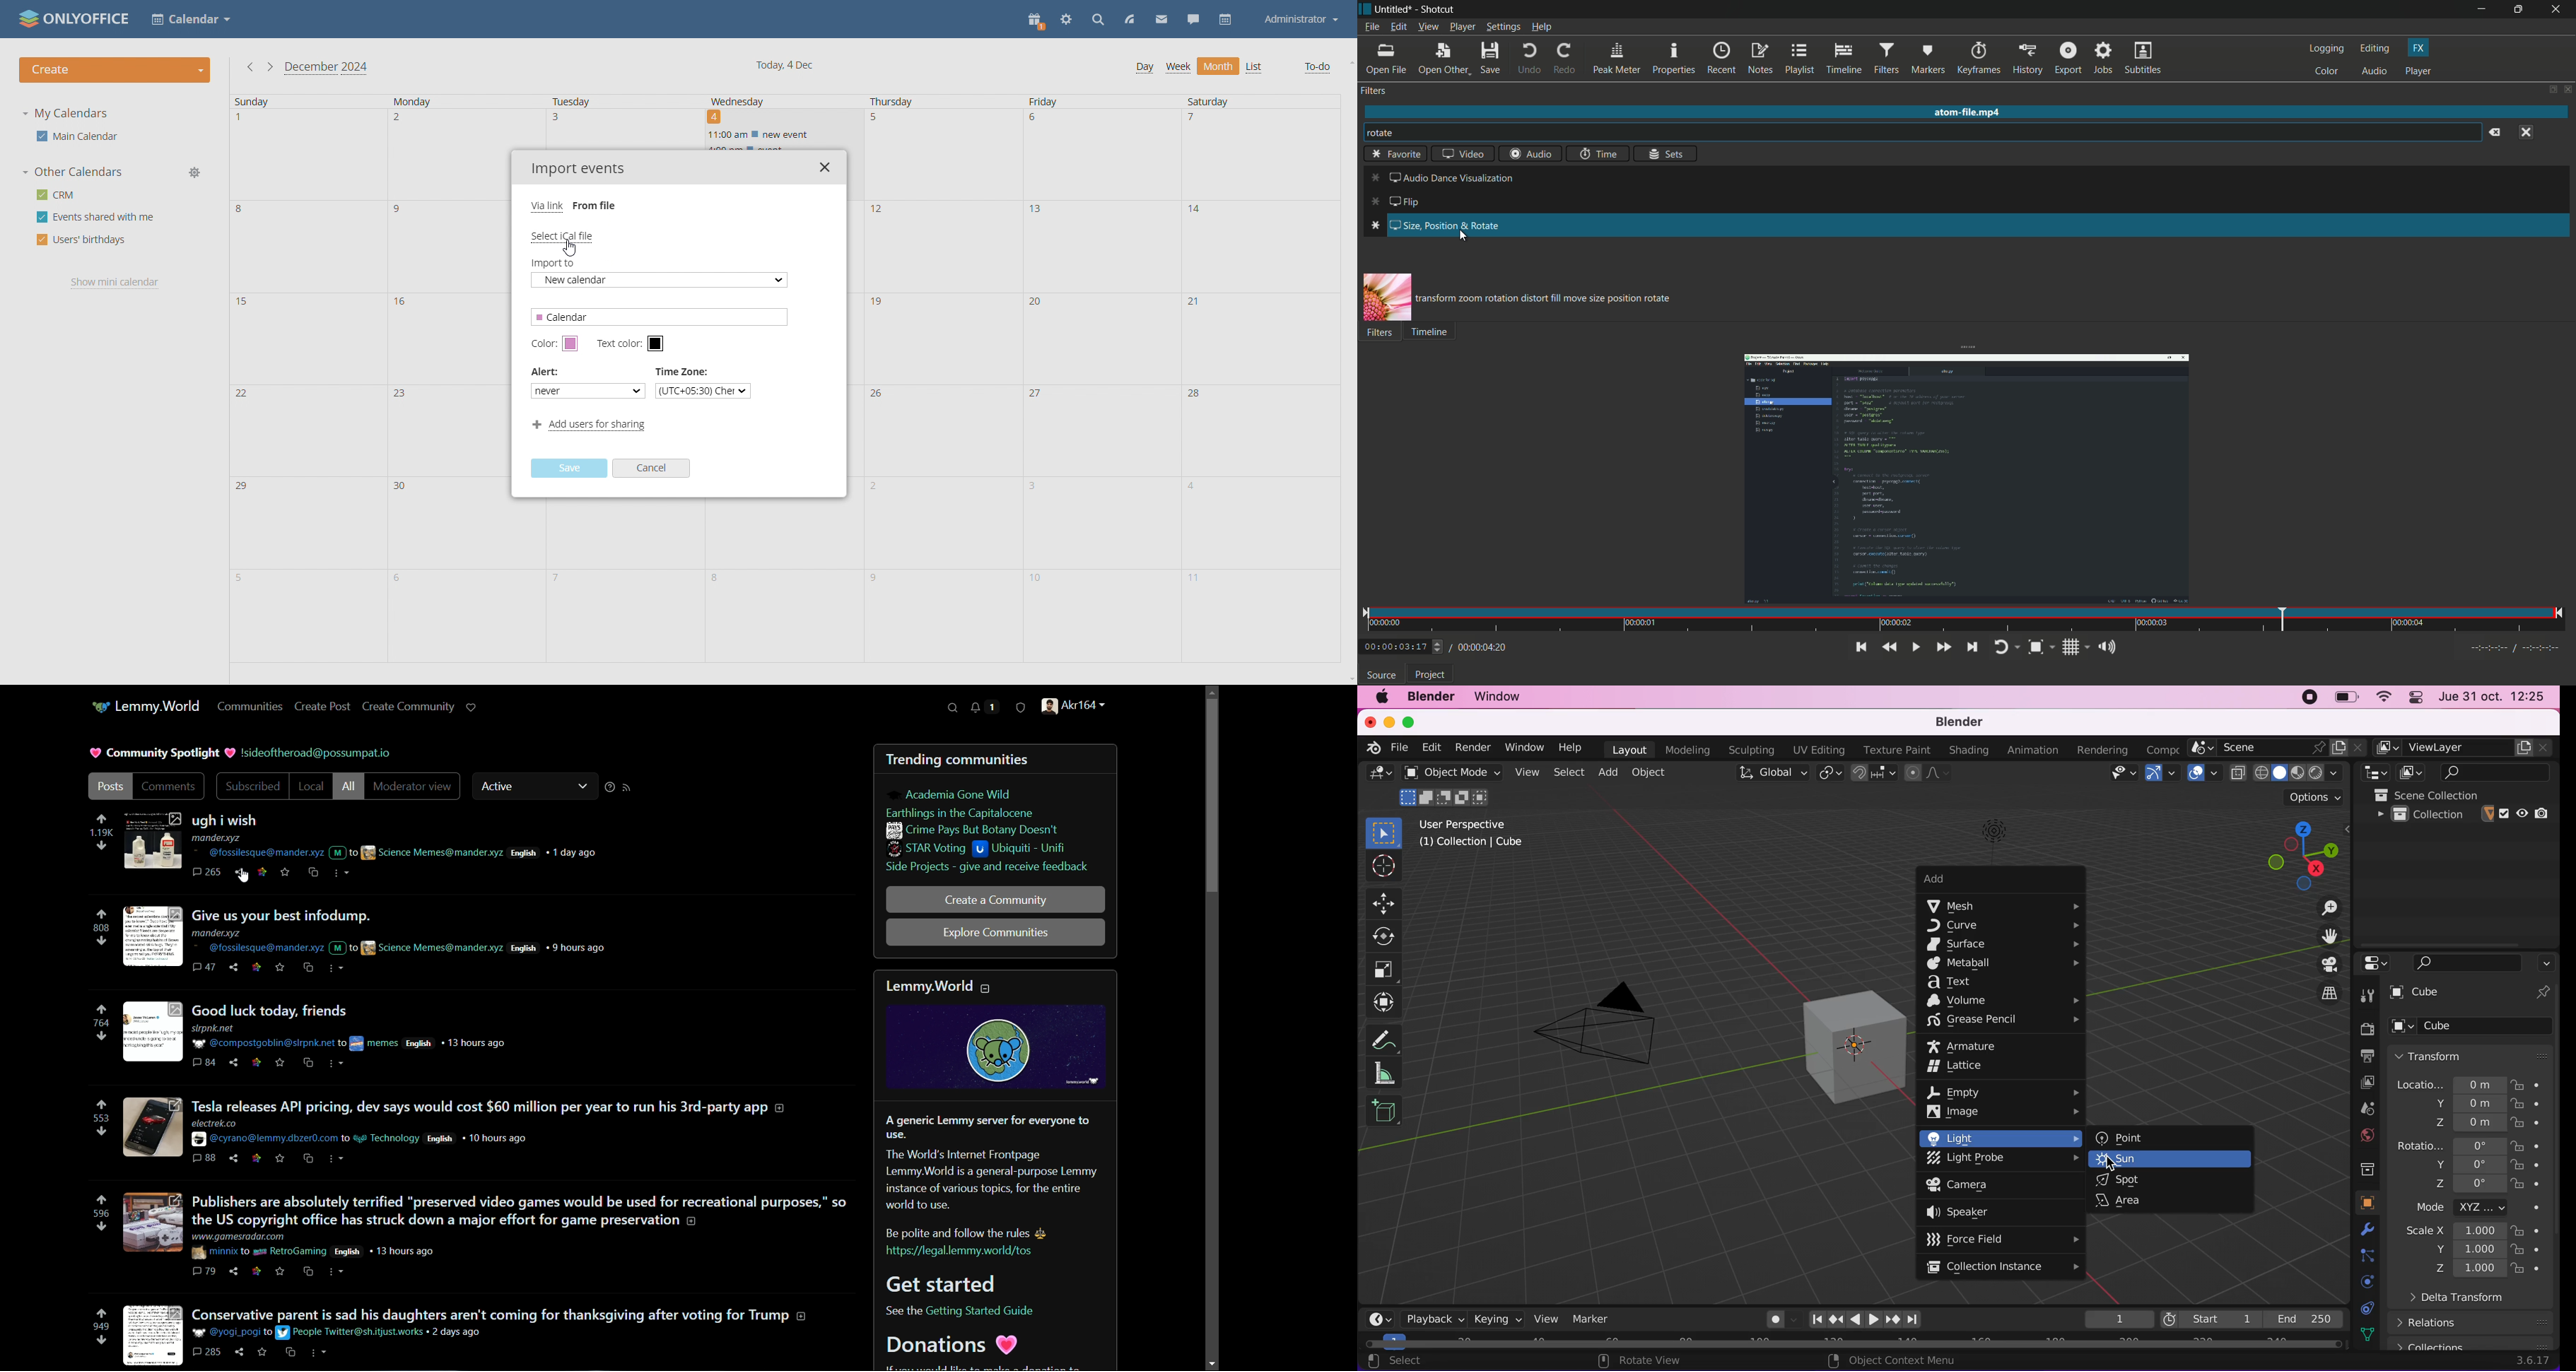  What do you see at coordinates (914, 761) in the screenshot?
I see `trending` at bounding box center [914, 761].